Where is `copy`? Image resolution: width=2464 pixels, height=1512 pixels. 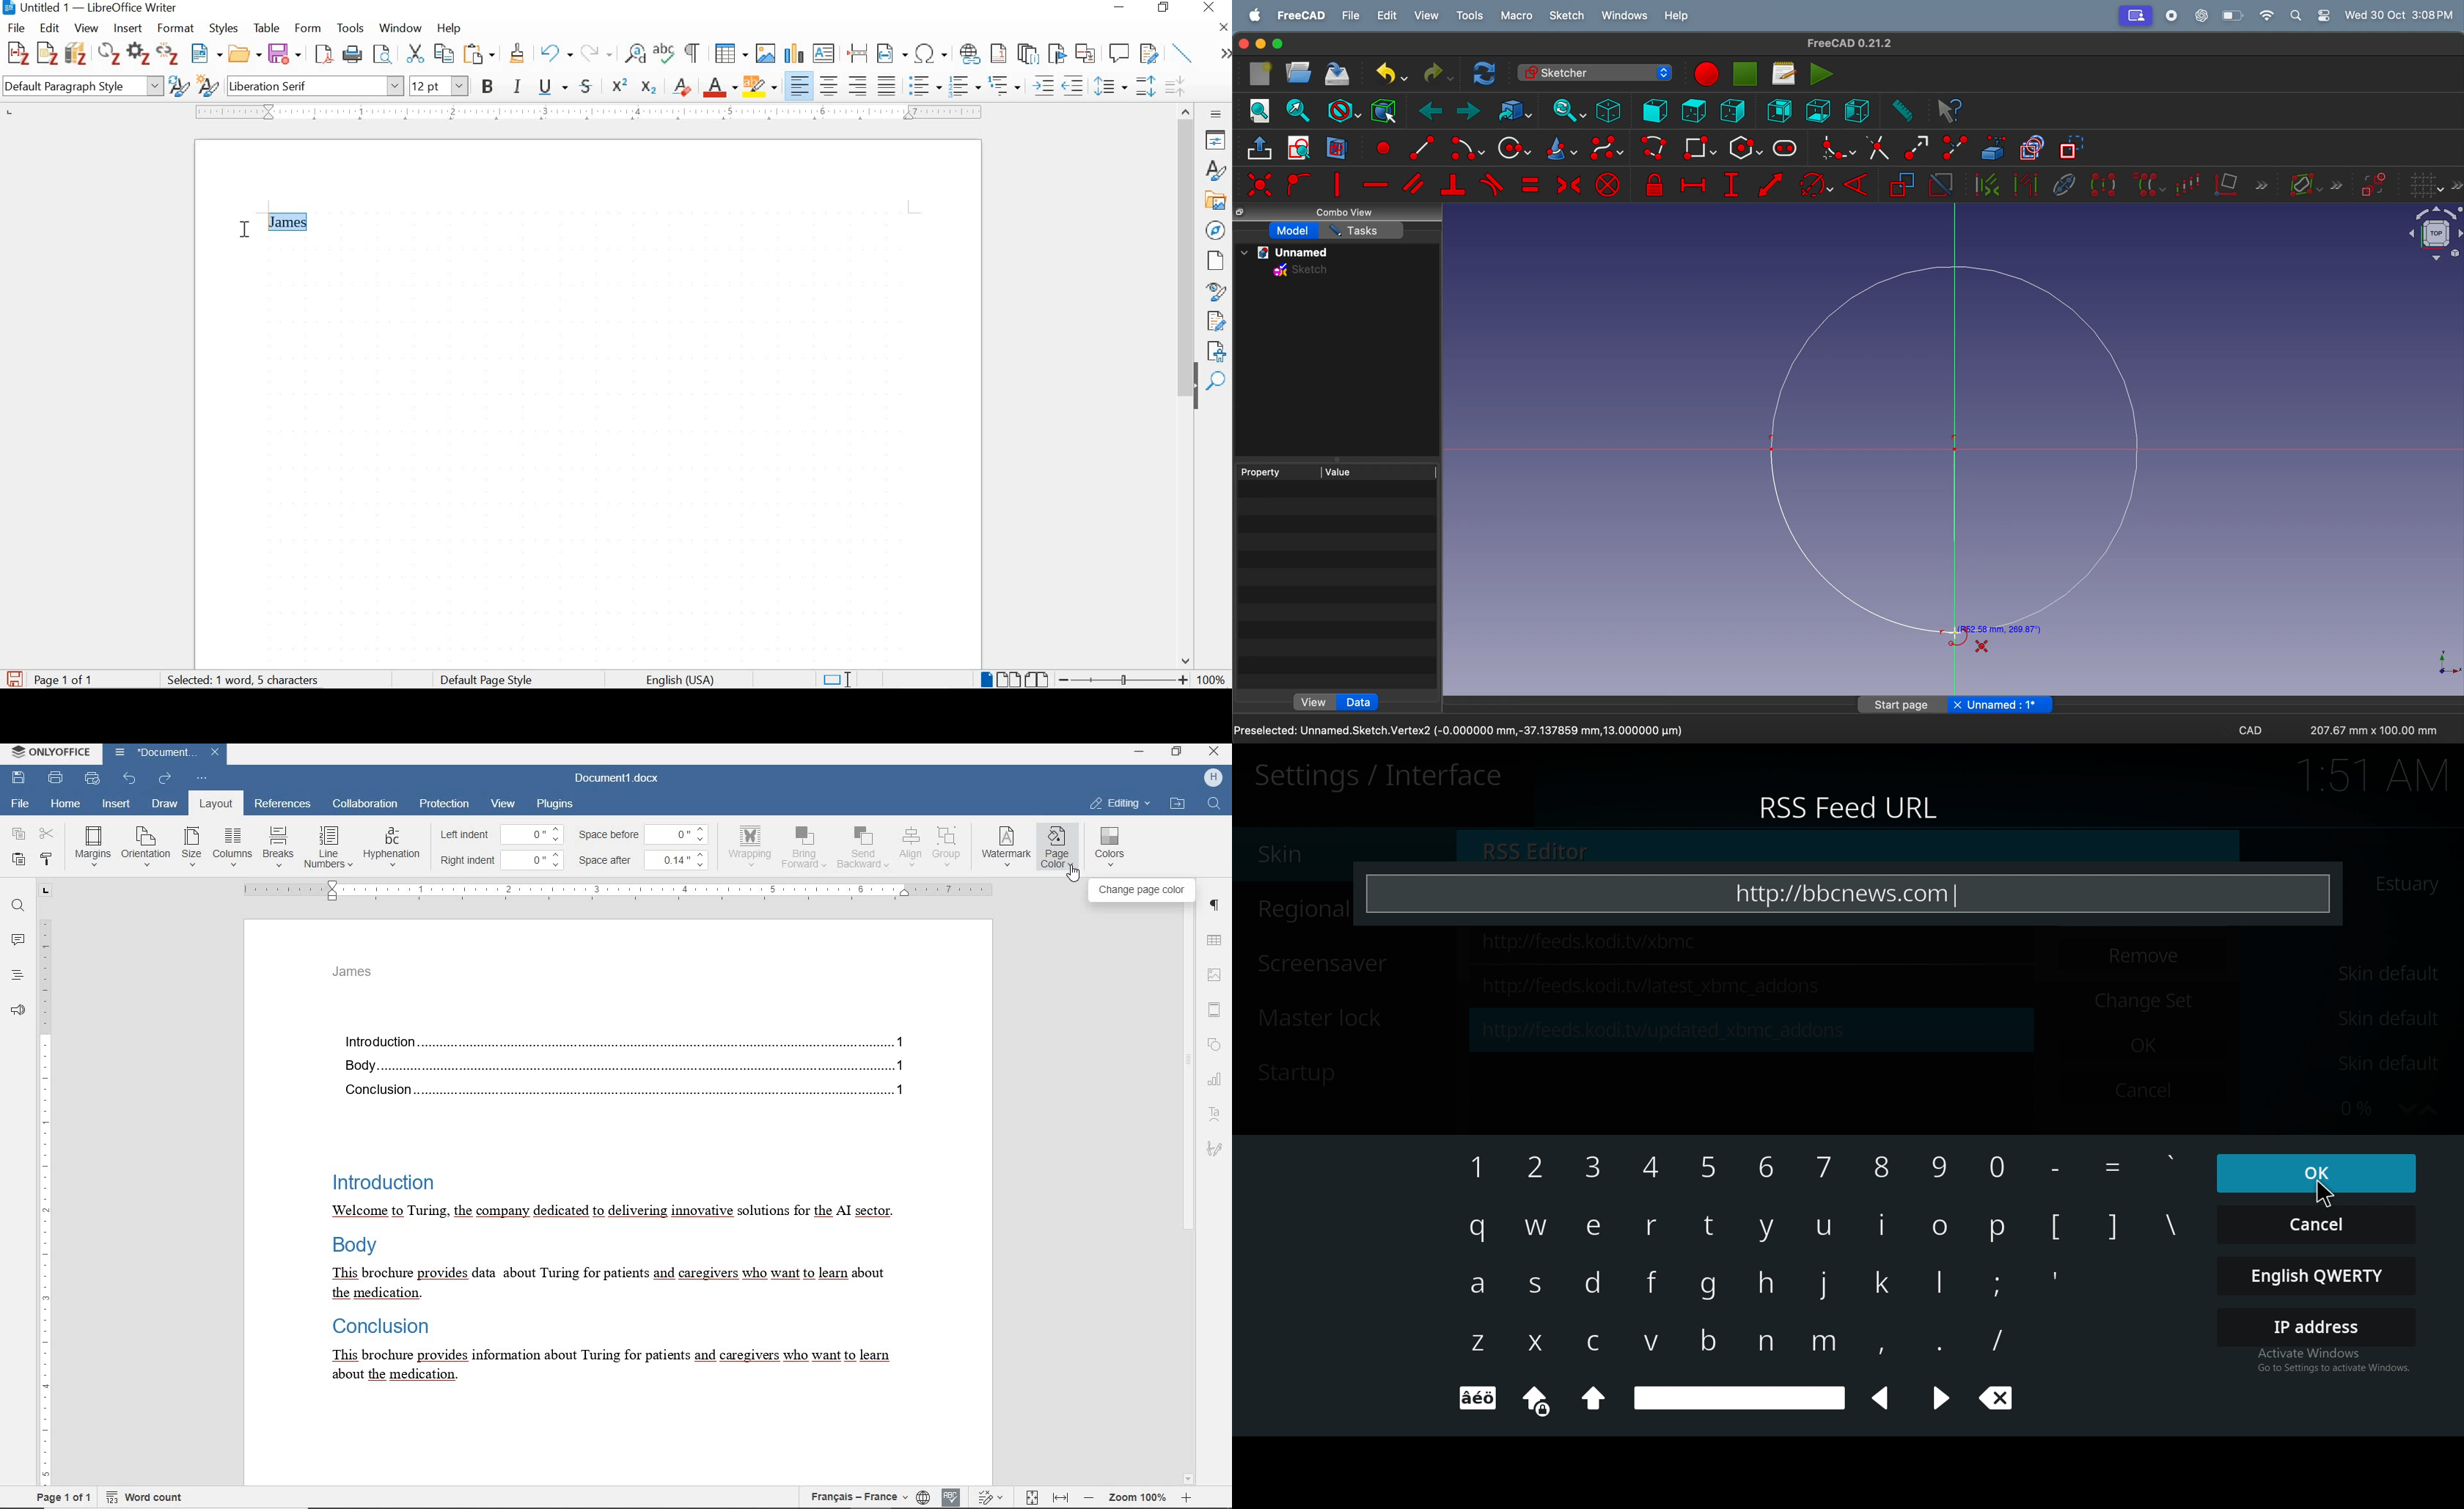
copy is located at coordinates (443, 53).